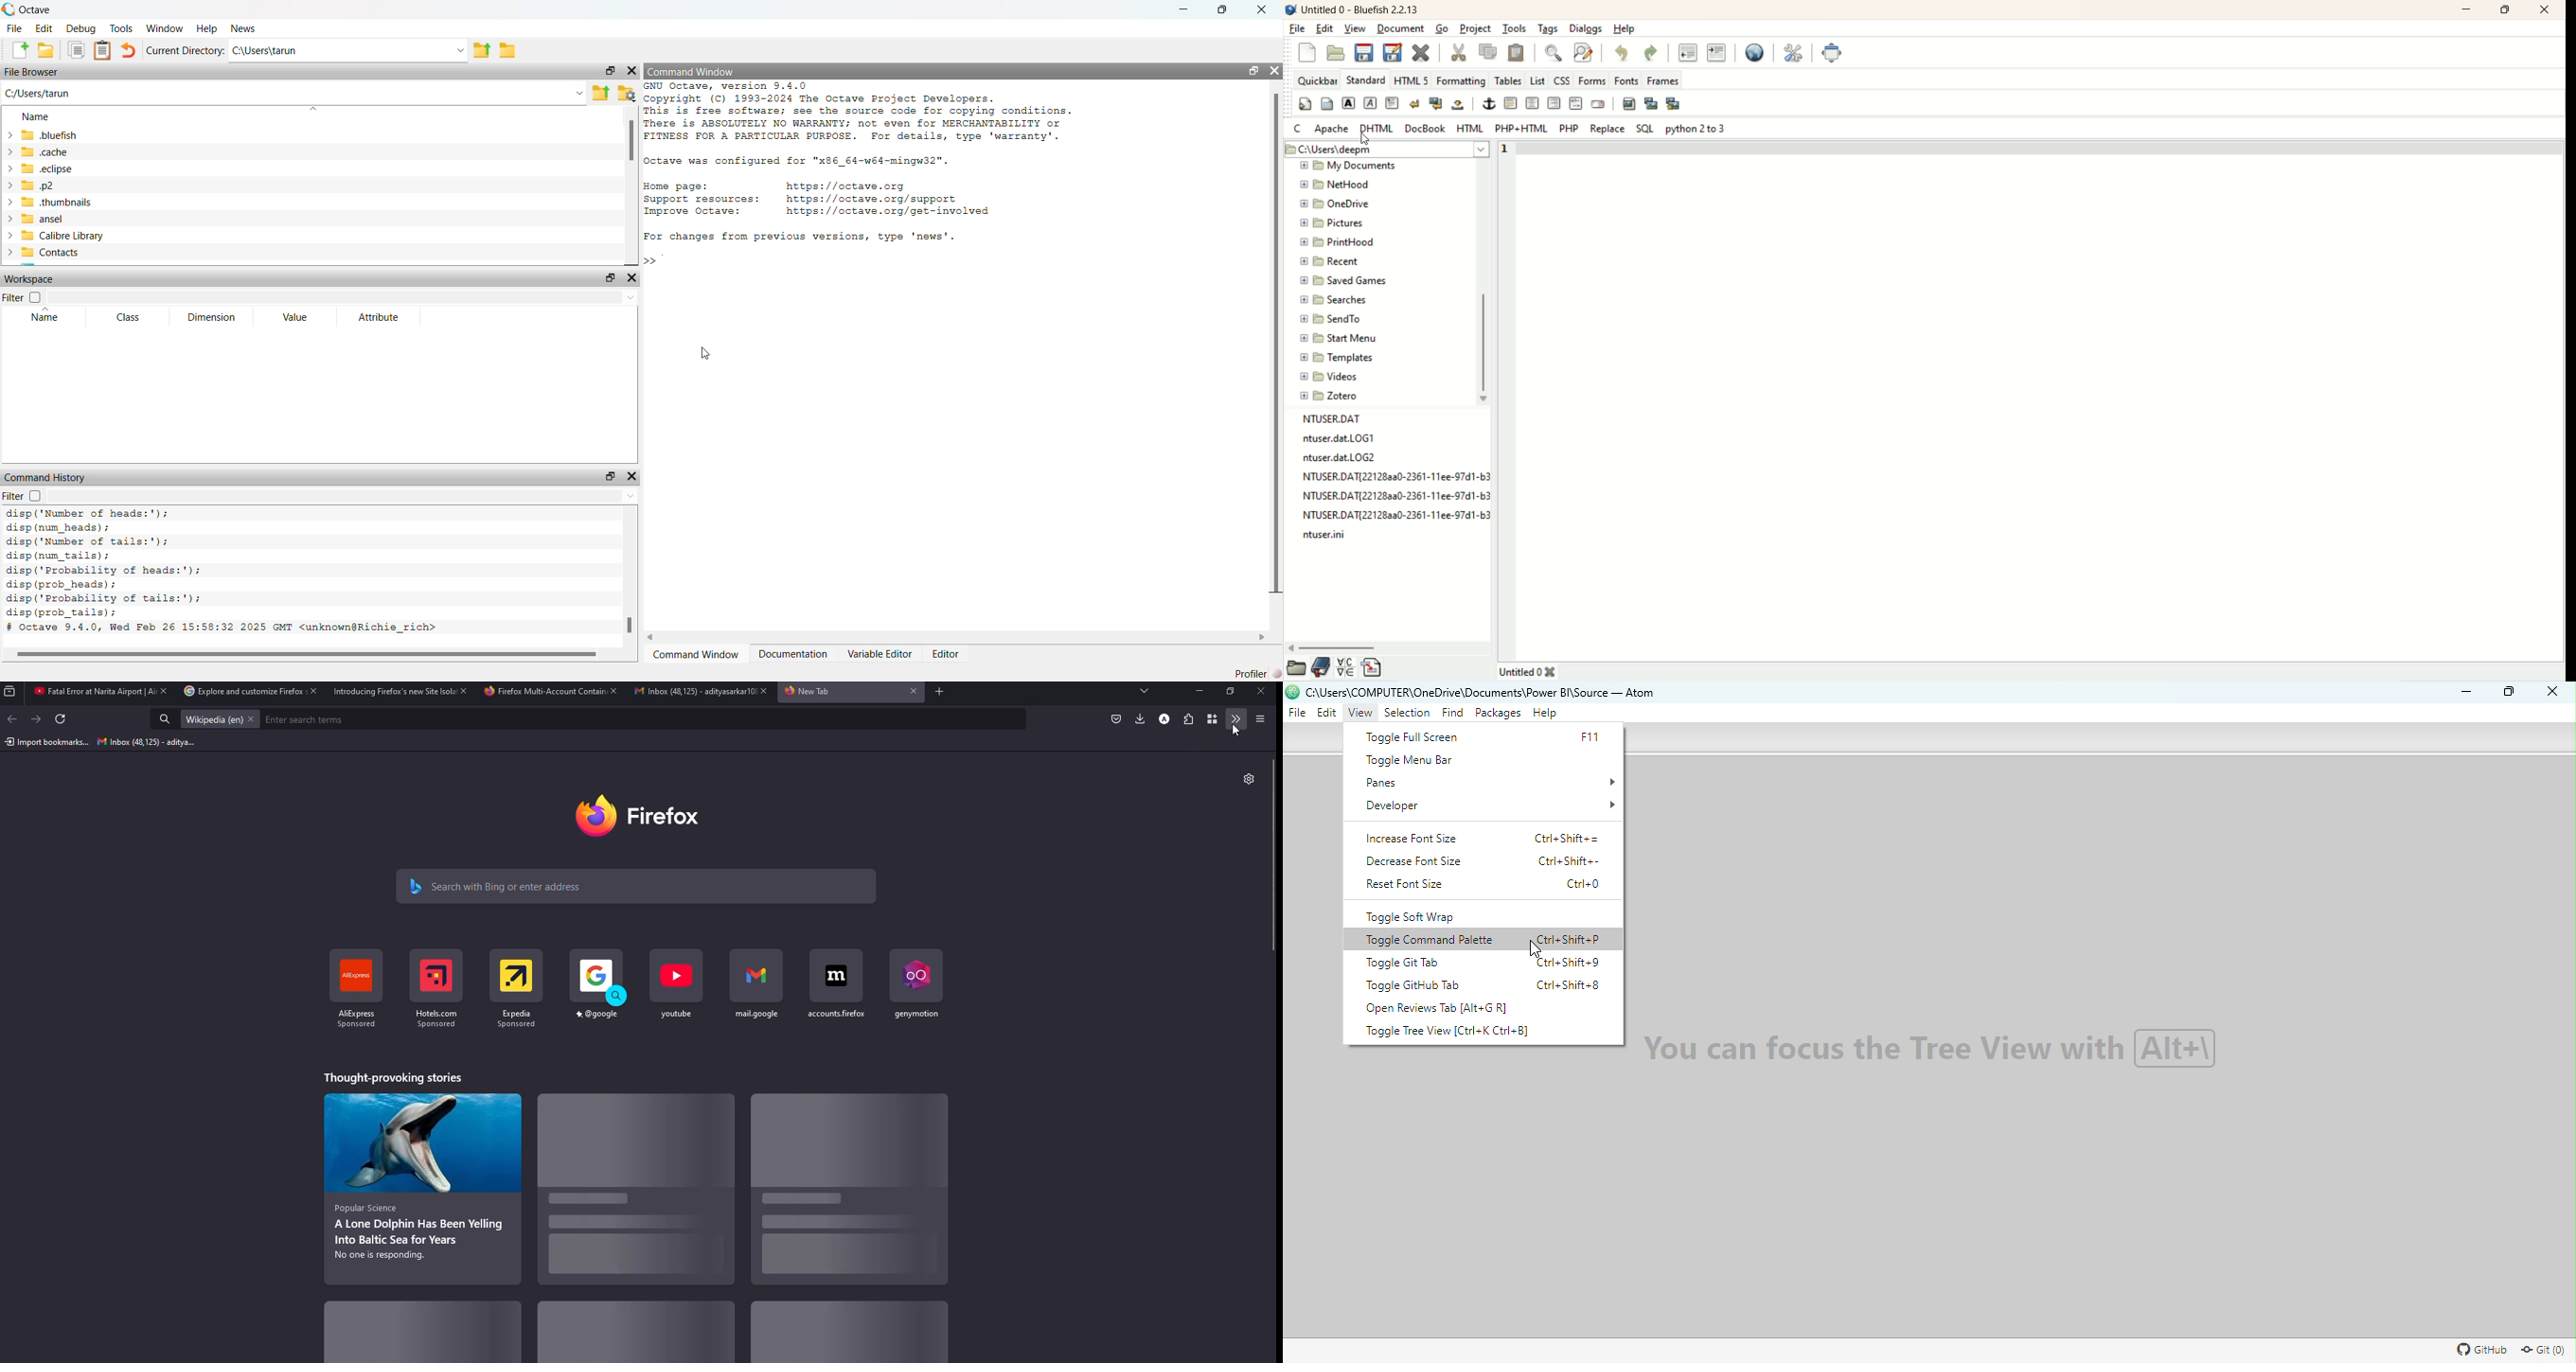 Image resolution: width=2576 pixels, height=1372 pixels. What do you see at coordinates (1138, 718) in the screenshot?
I see `downloads` at bounding box center [1138, 718].